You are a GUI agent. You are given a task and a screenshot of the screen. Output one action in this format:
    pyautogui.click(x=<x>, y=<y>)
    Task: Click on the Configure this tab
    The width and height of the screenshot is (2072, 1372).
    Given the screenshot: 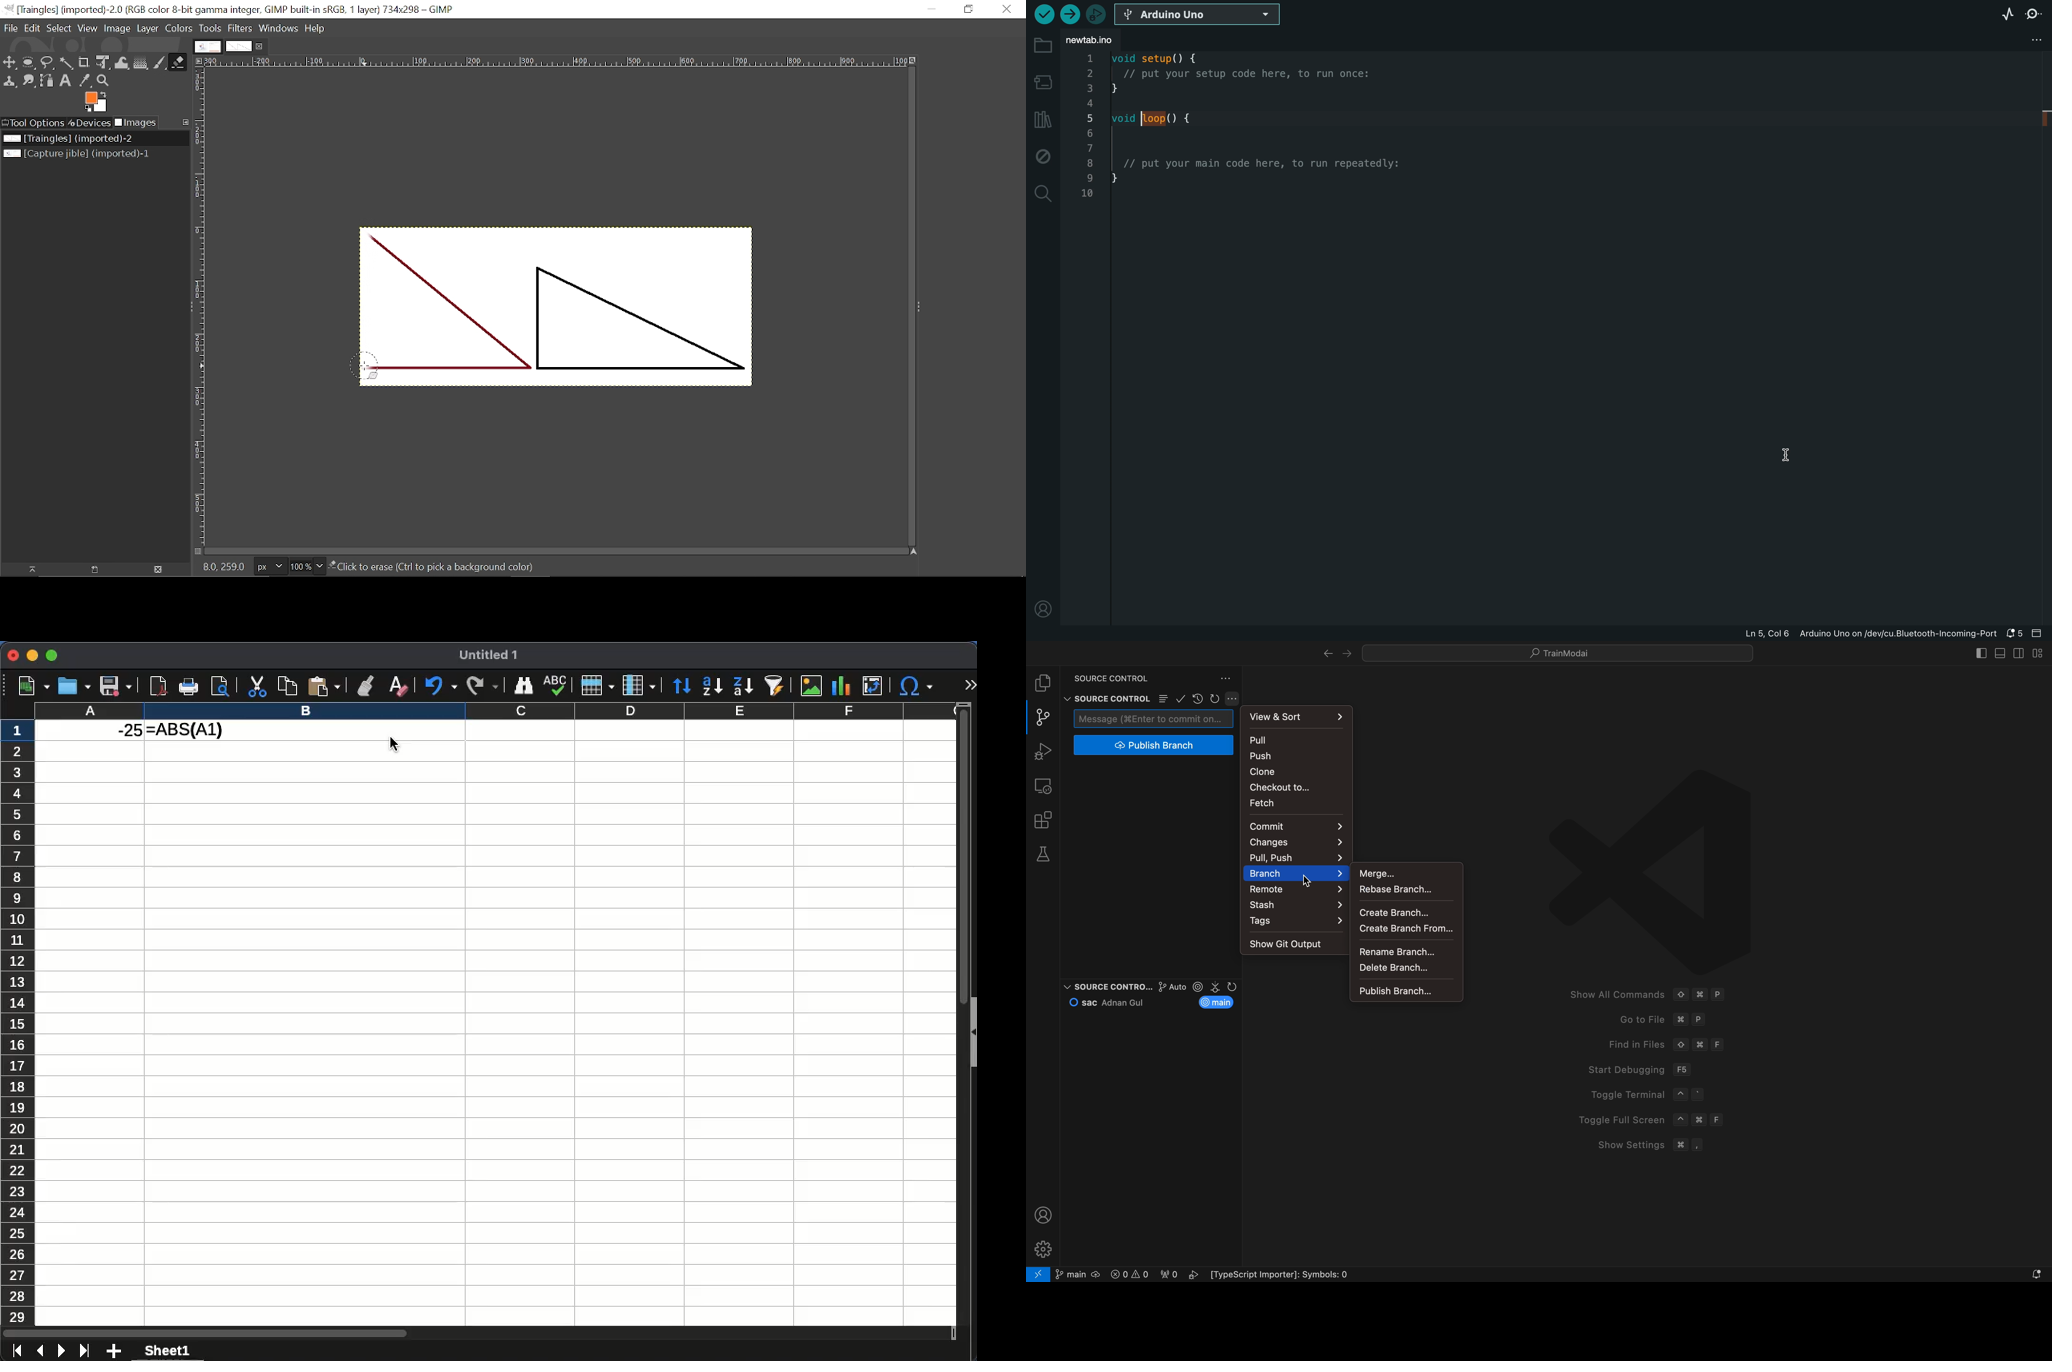 What is the action you would take?
    pyautogui.click(x=184, y=123)
    